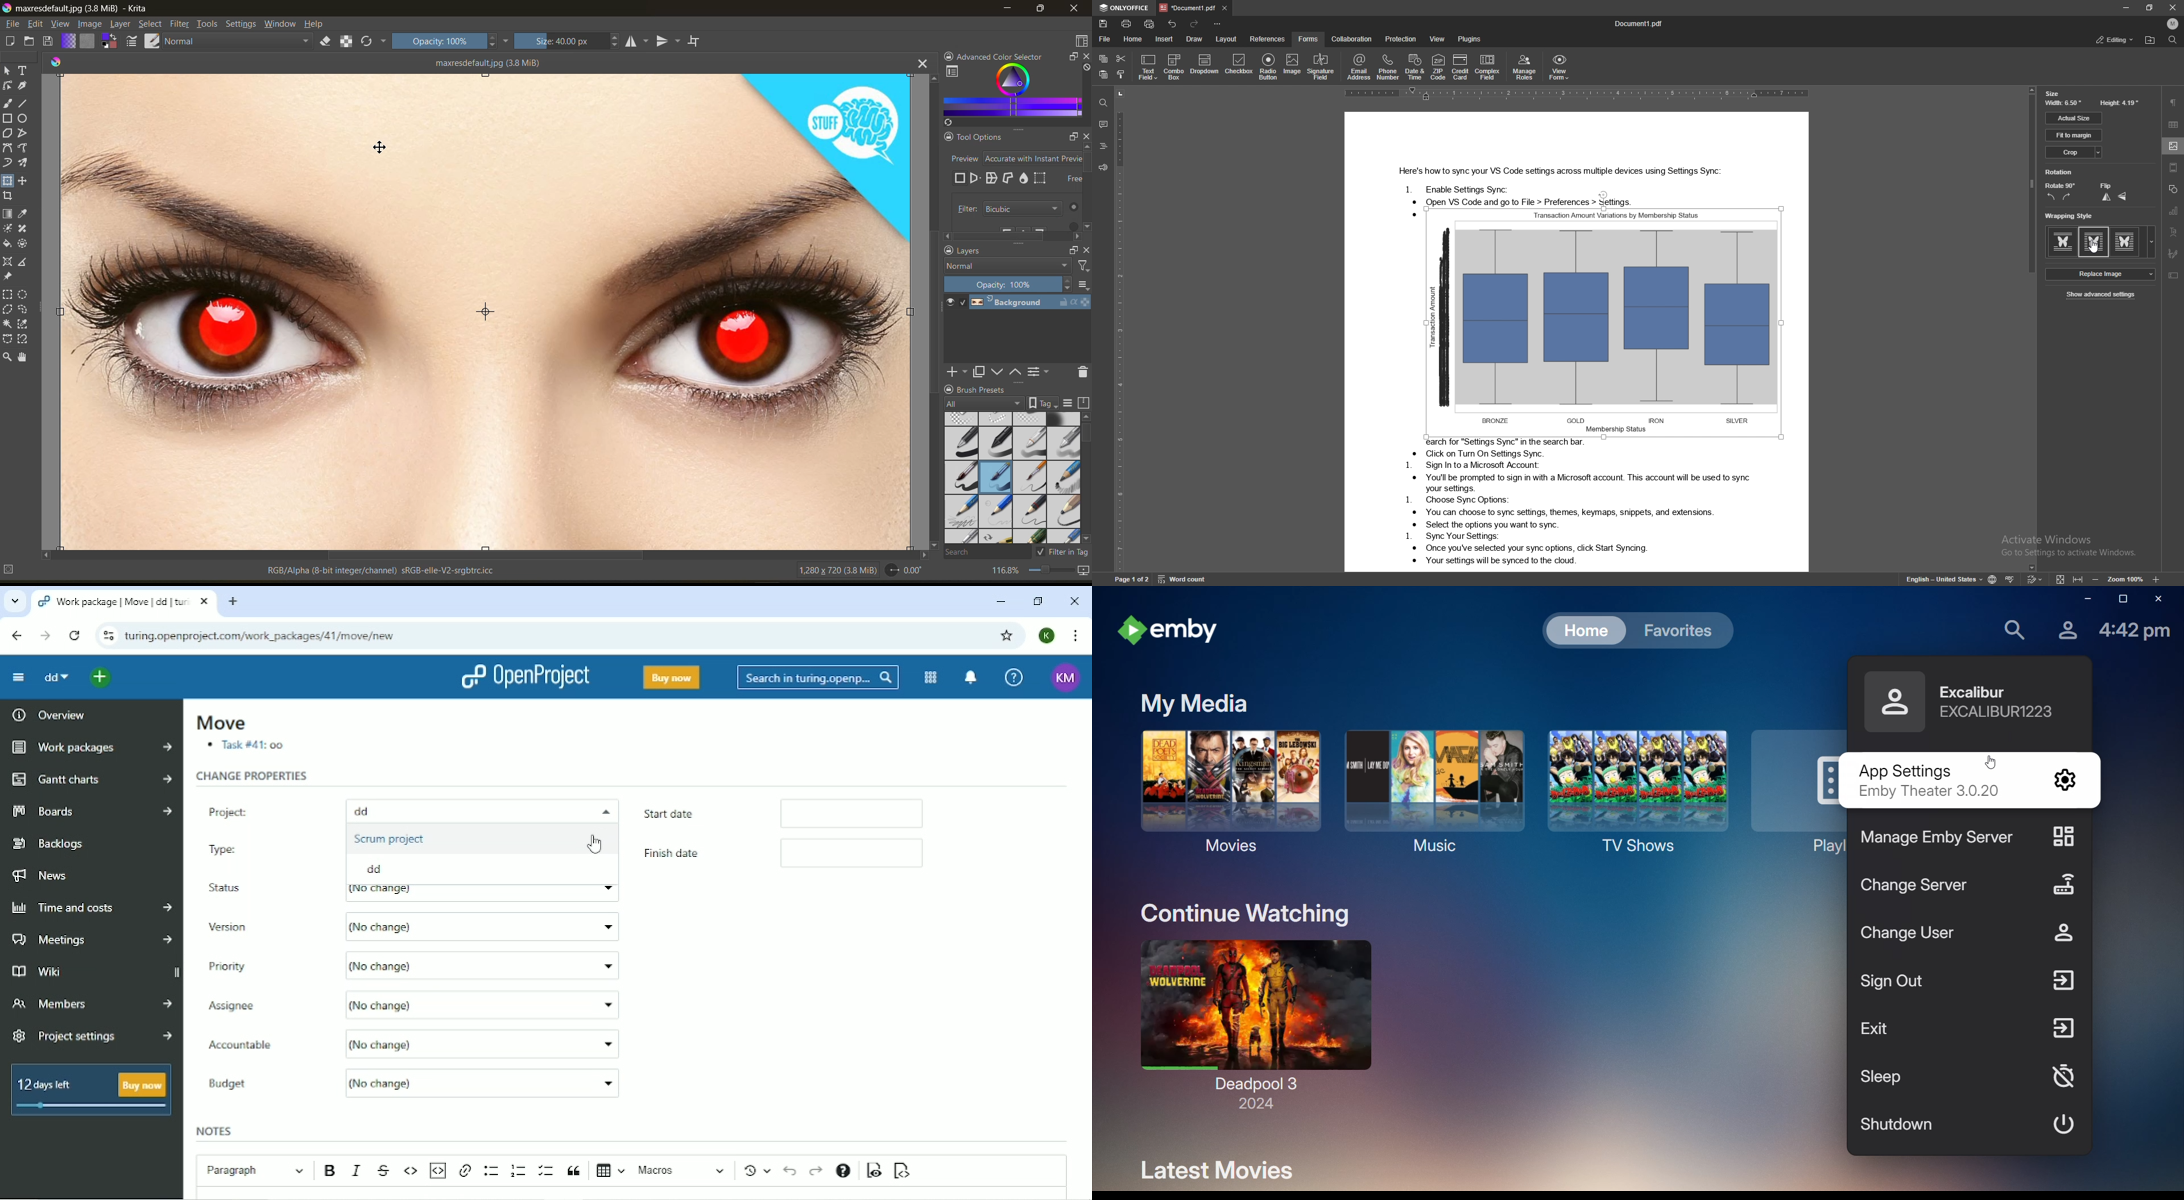  Describe the element at coordinates (1082, 266) in the screenshot. I see `filter` at that location.